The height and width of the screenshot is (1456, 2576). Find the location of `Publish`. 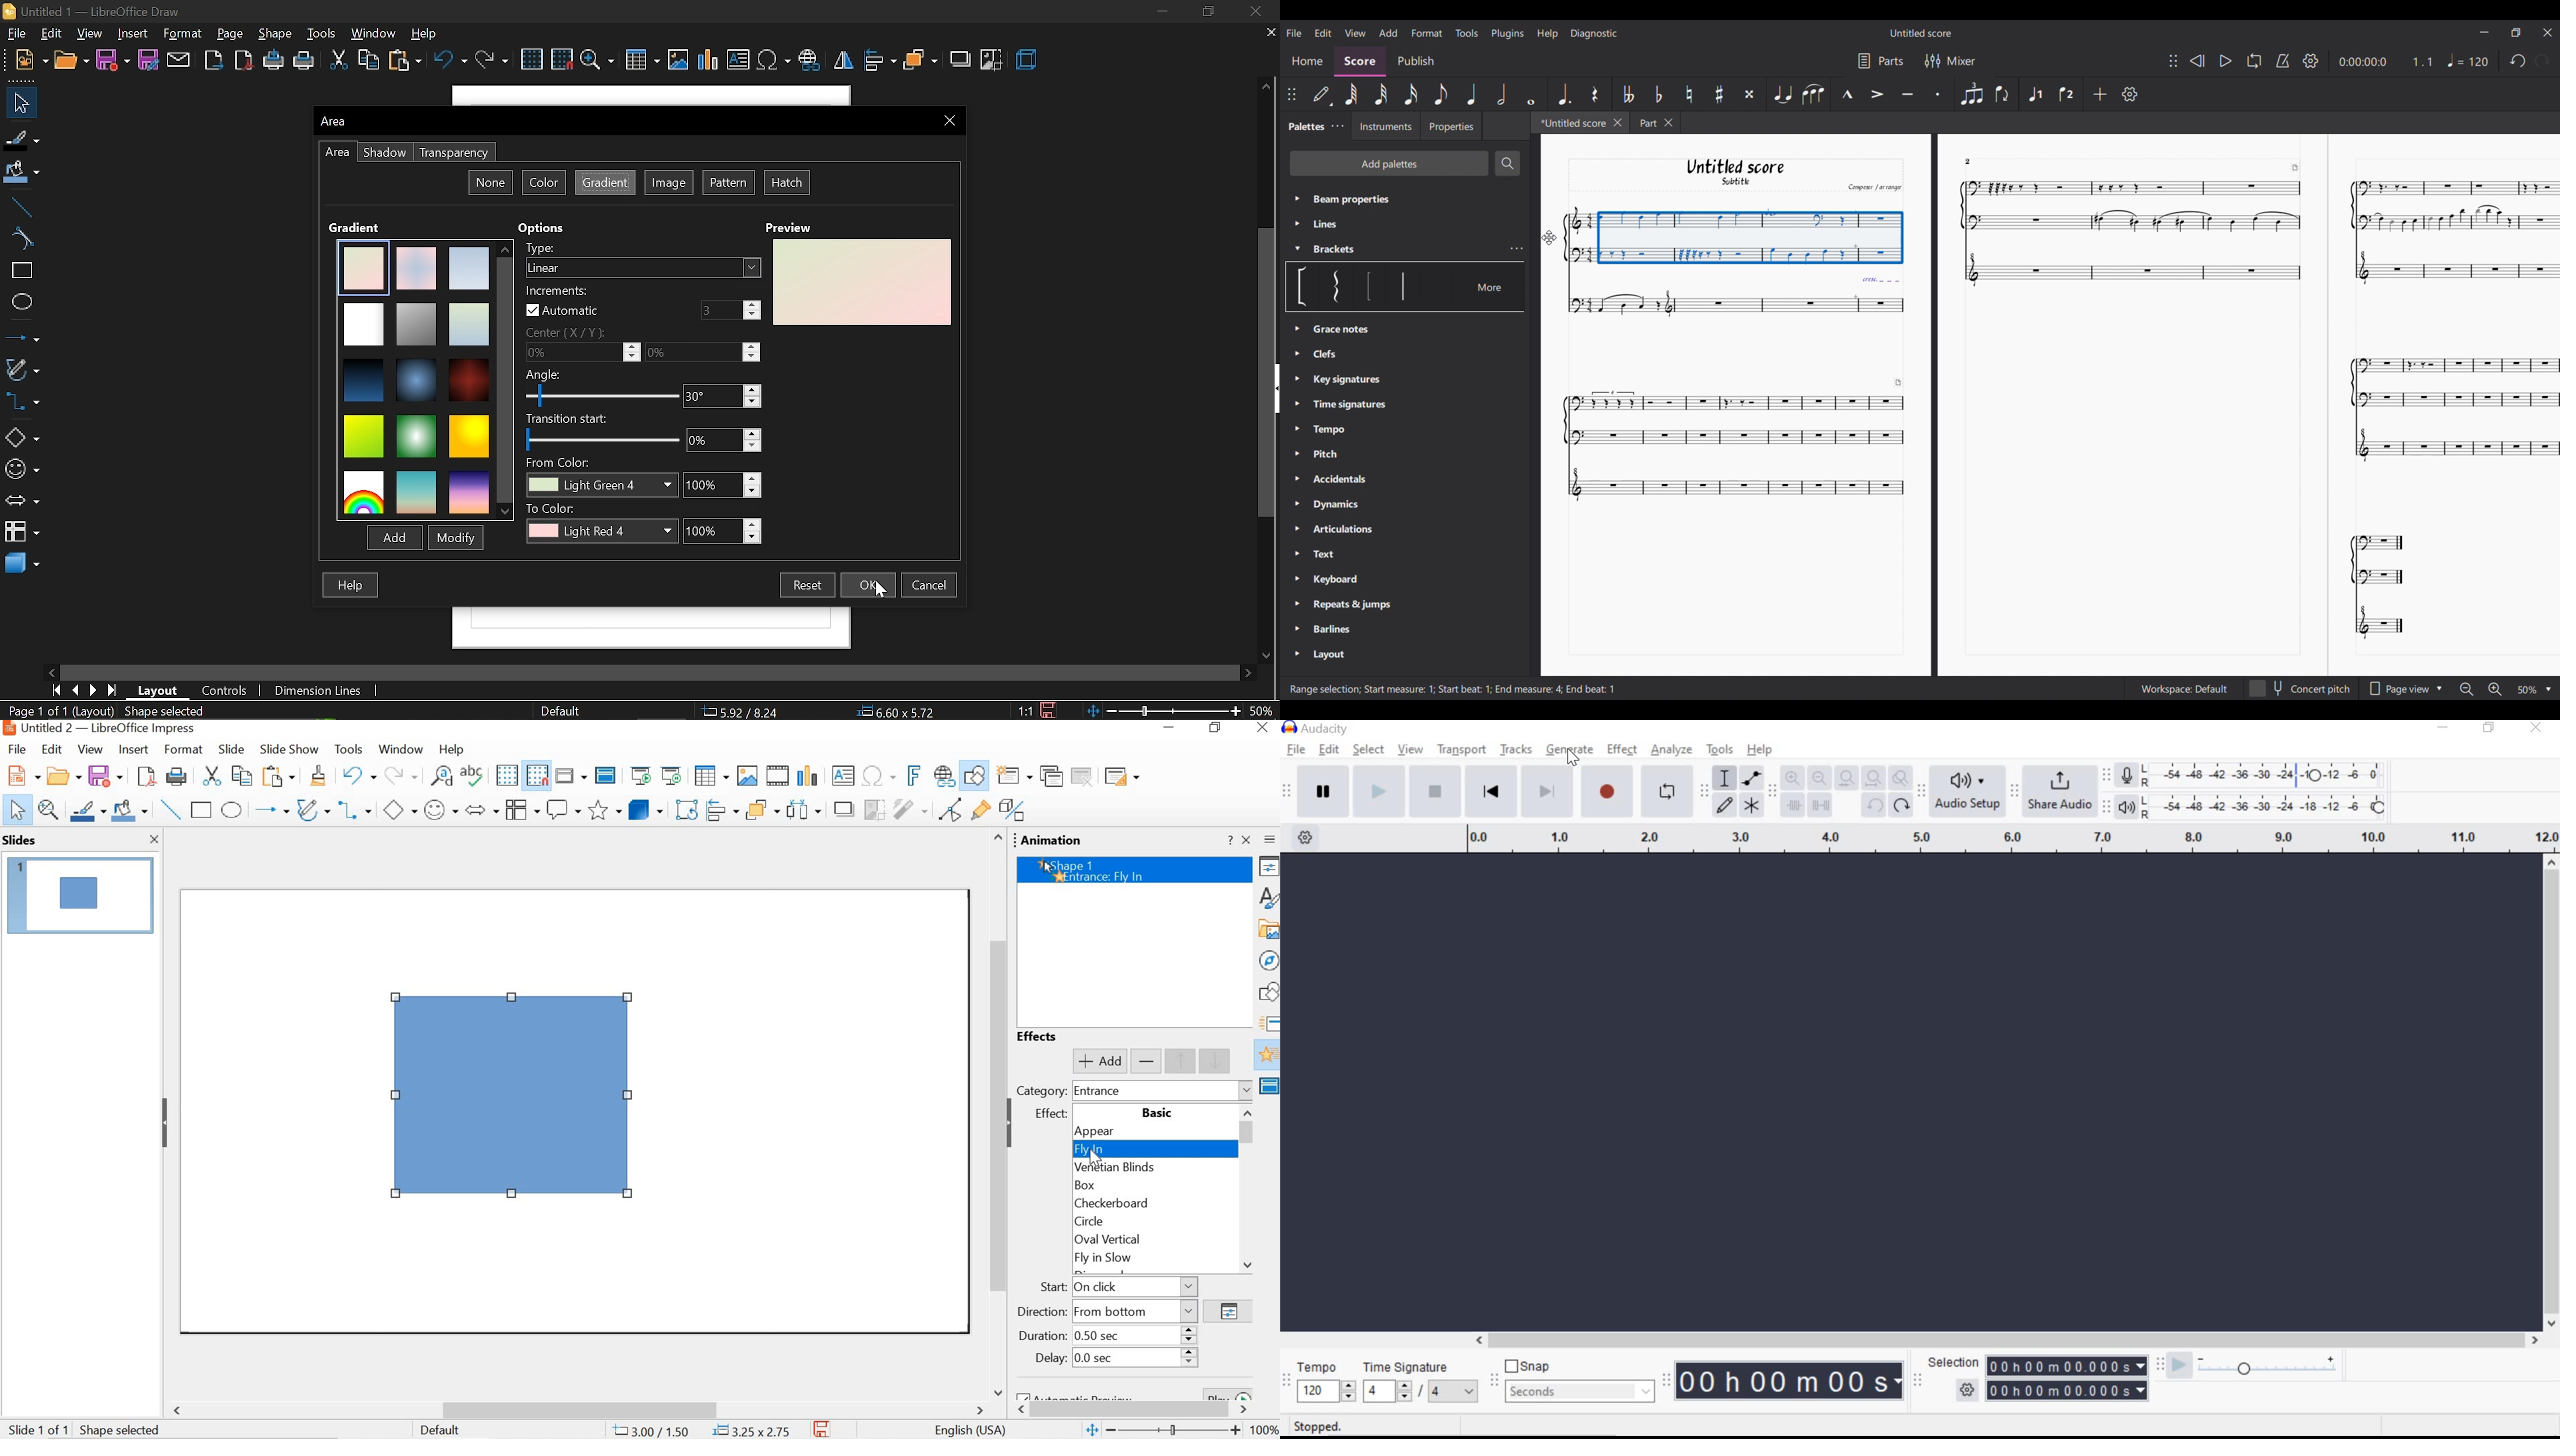

Publish is located at coordinates (1415, 61).